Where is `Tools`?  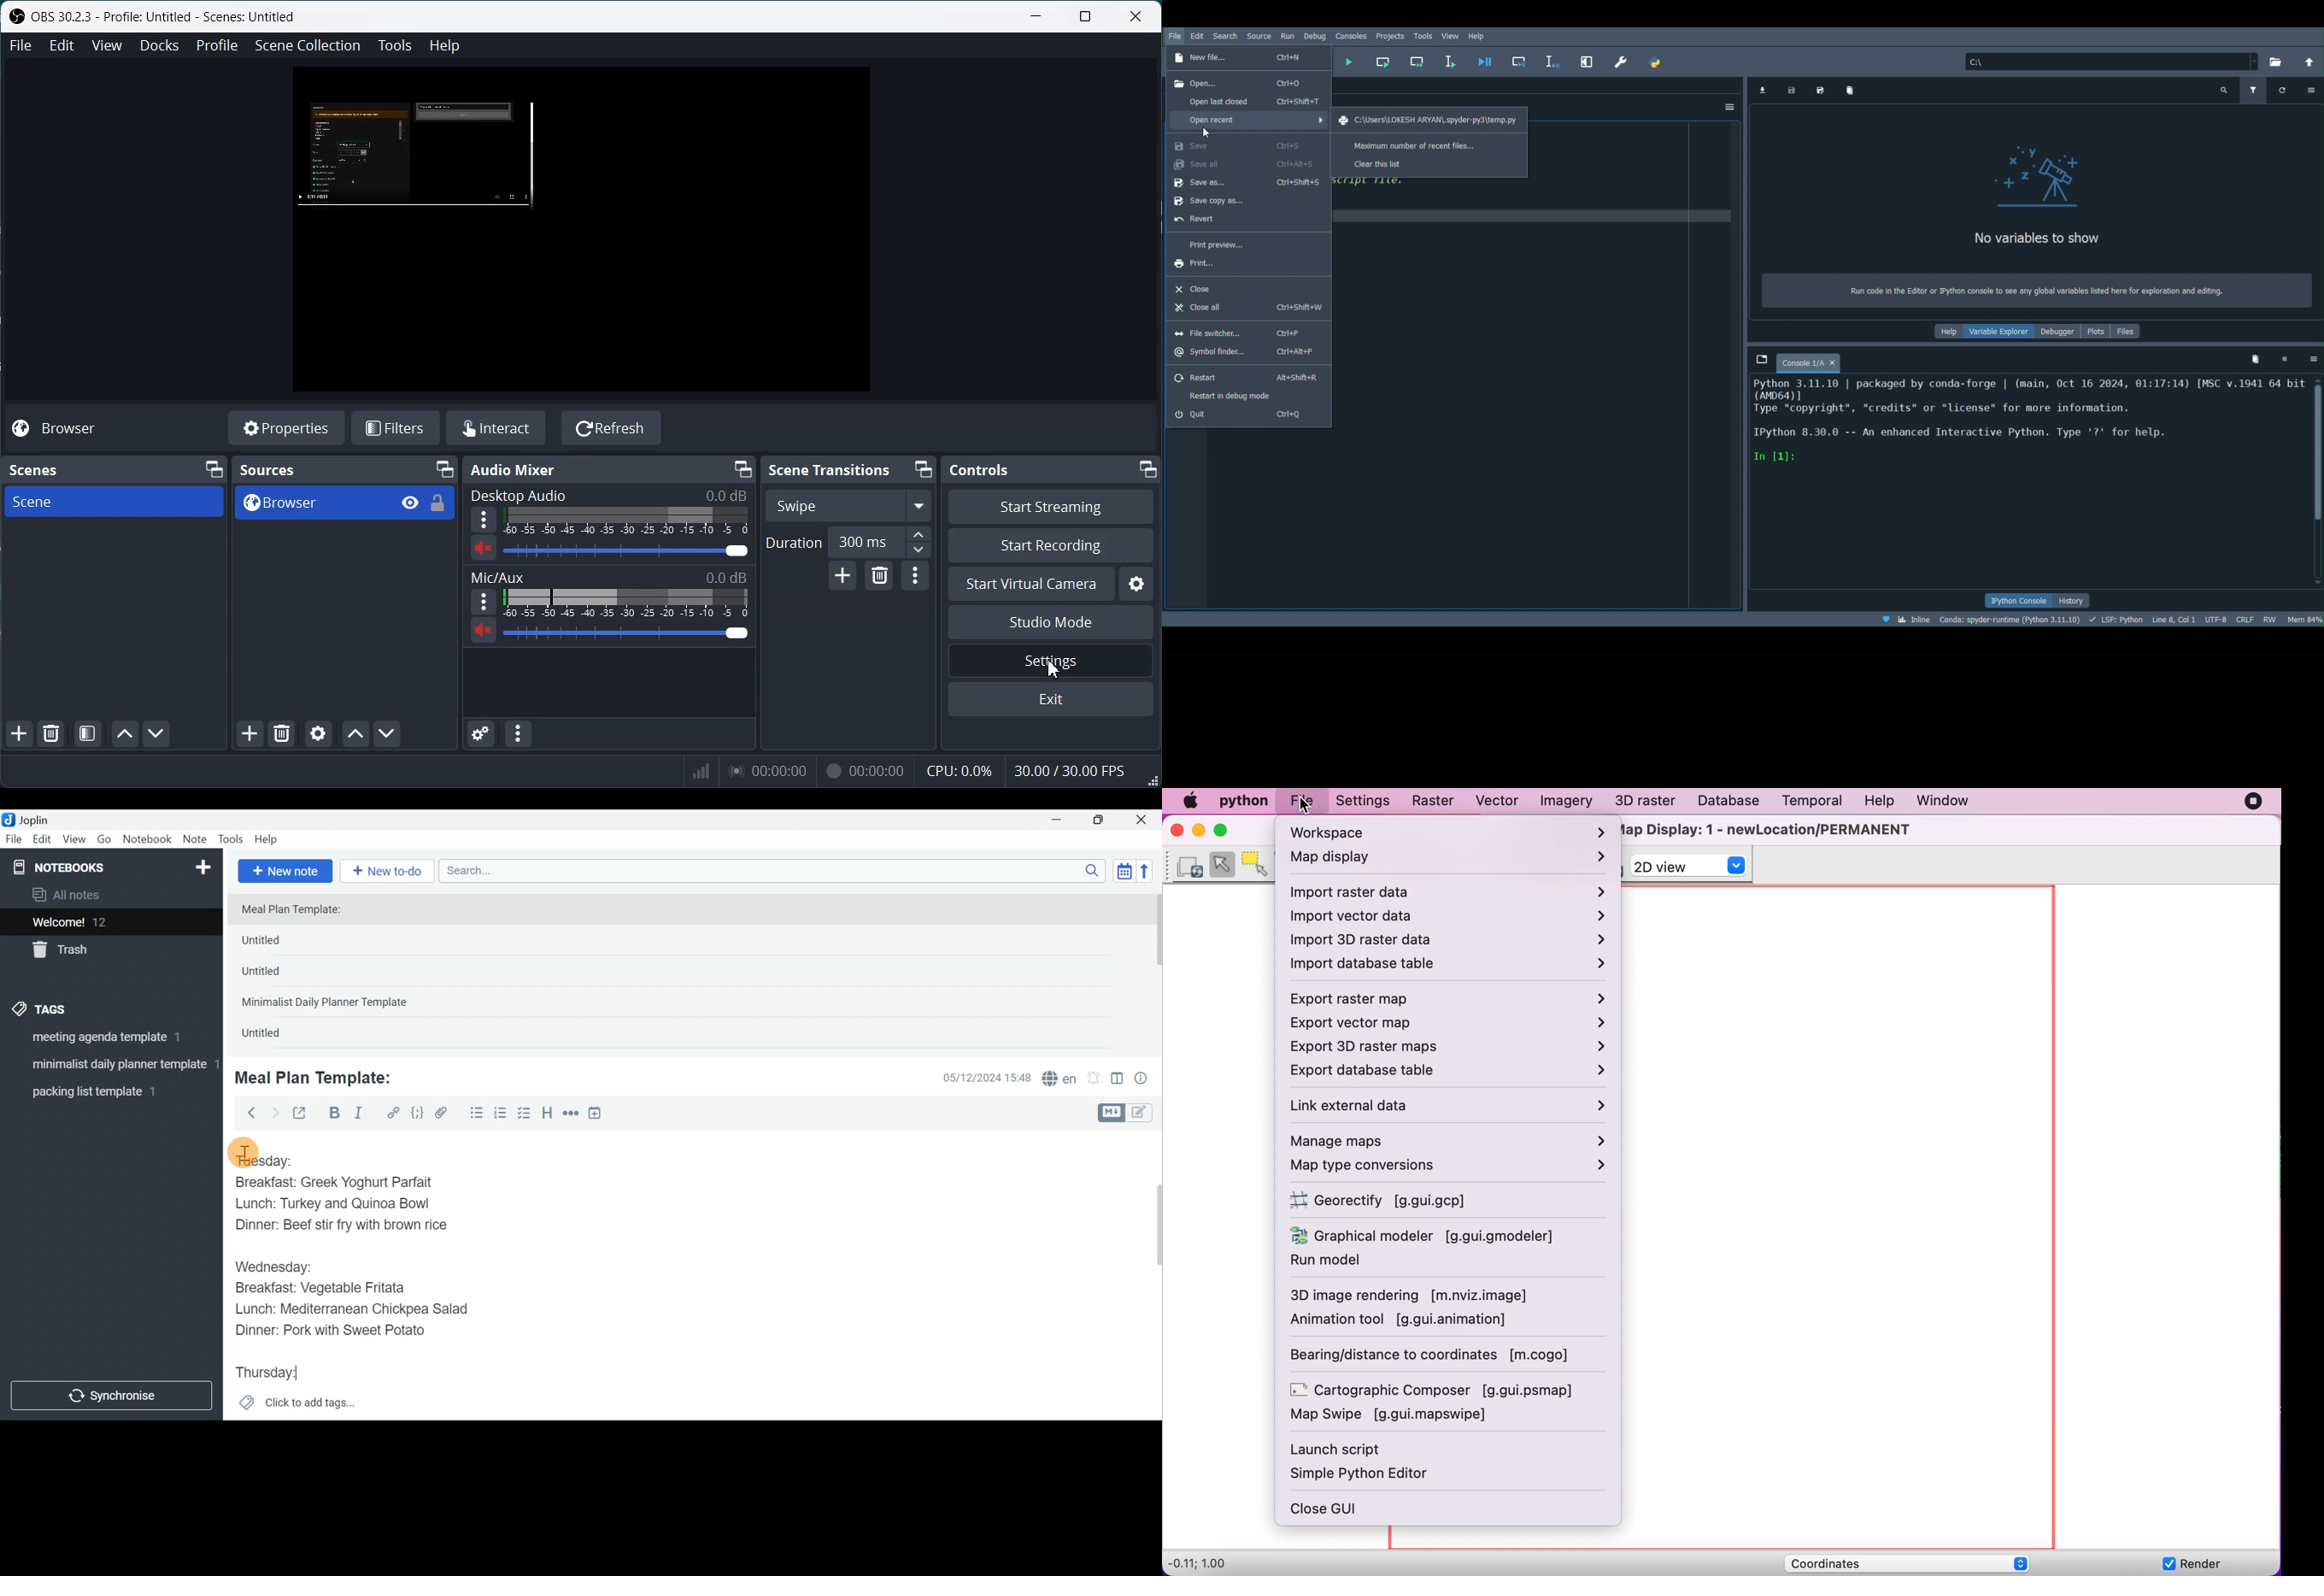 Tools is located at coordinates (393, 45).